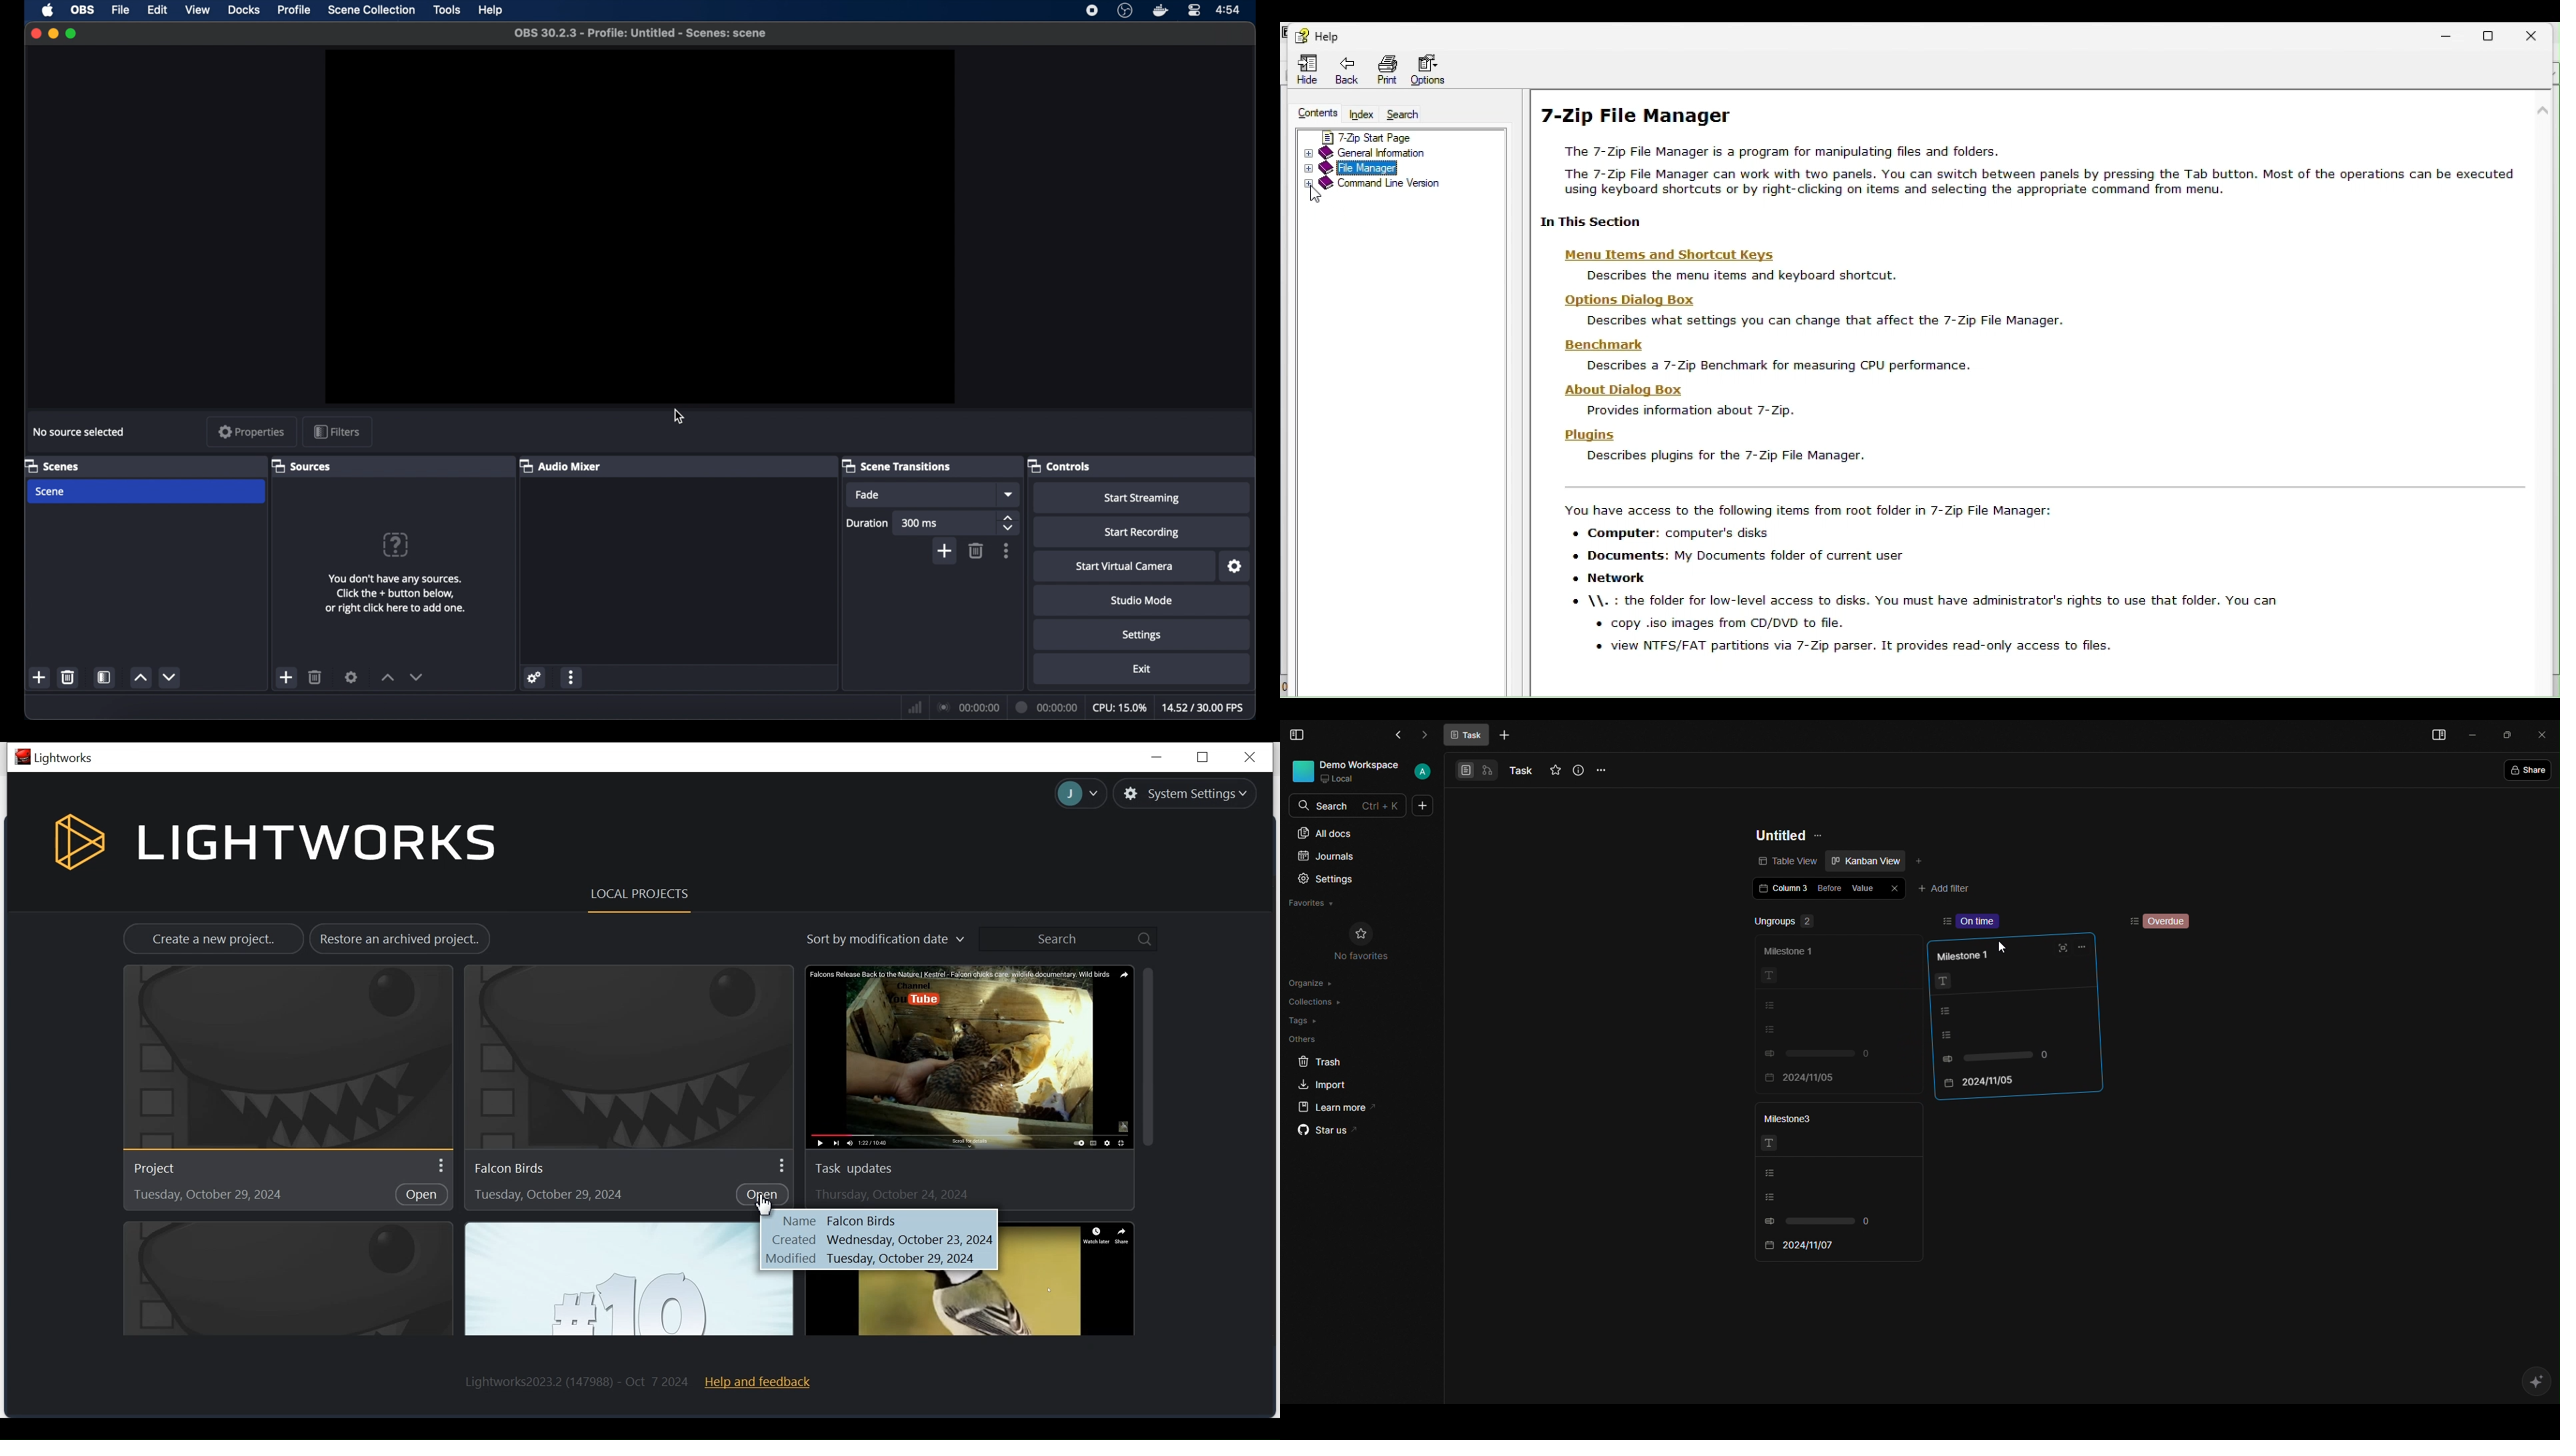  I want to click on Collections, so click(1317, 1004).